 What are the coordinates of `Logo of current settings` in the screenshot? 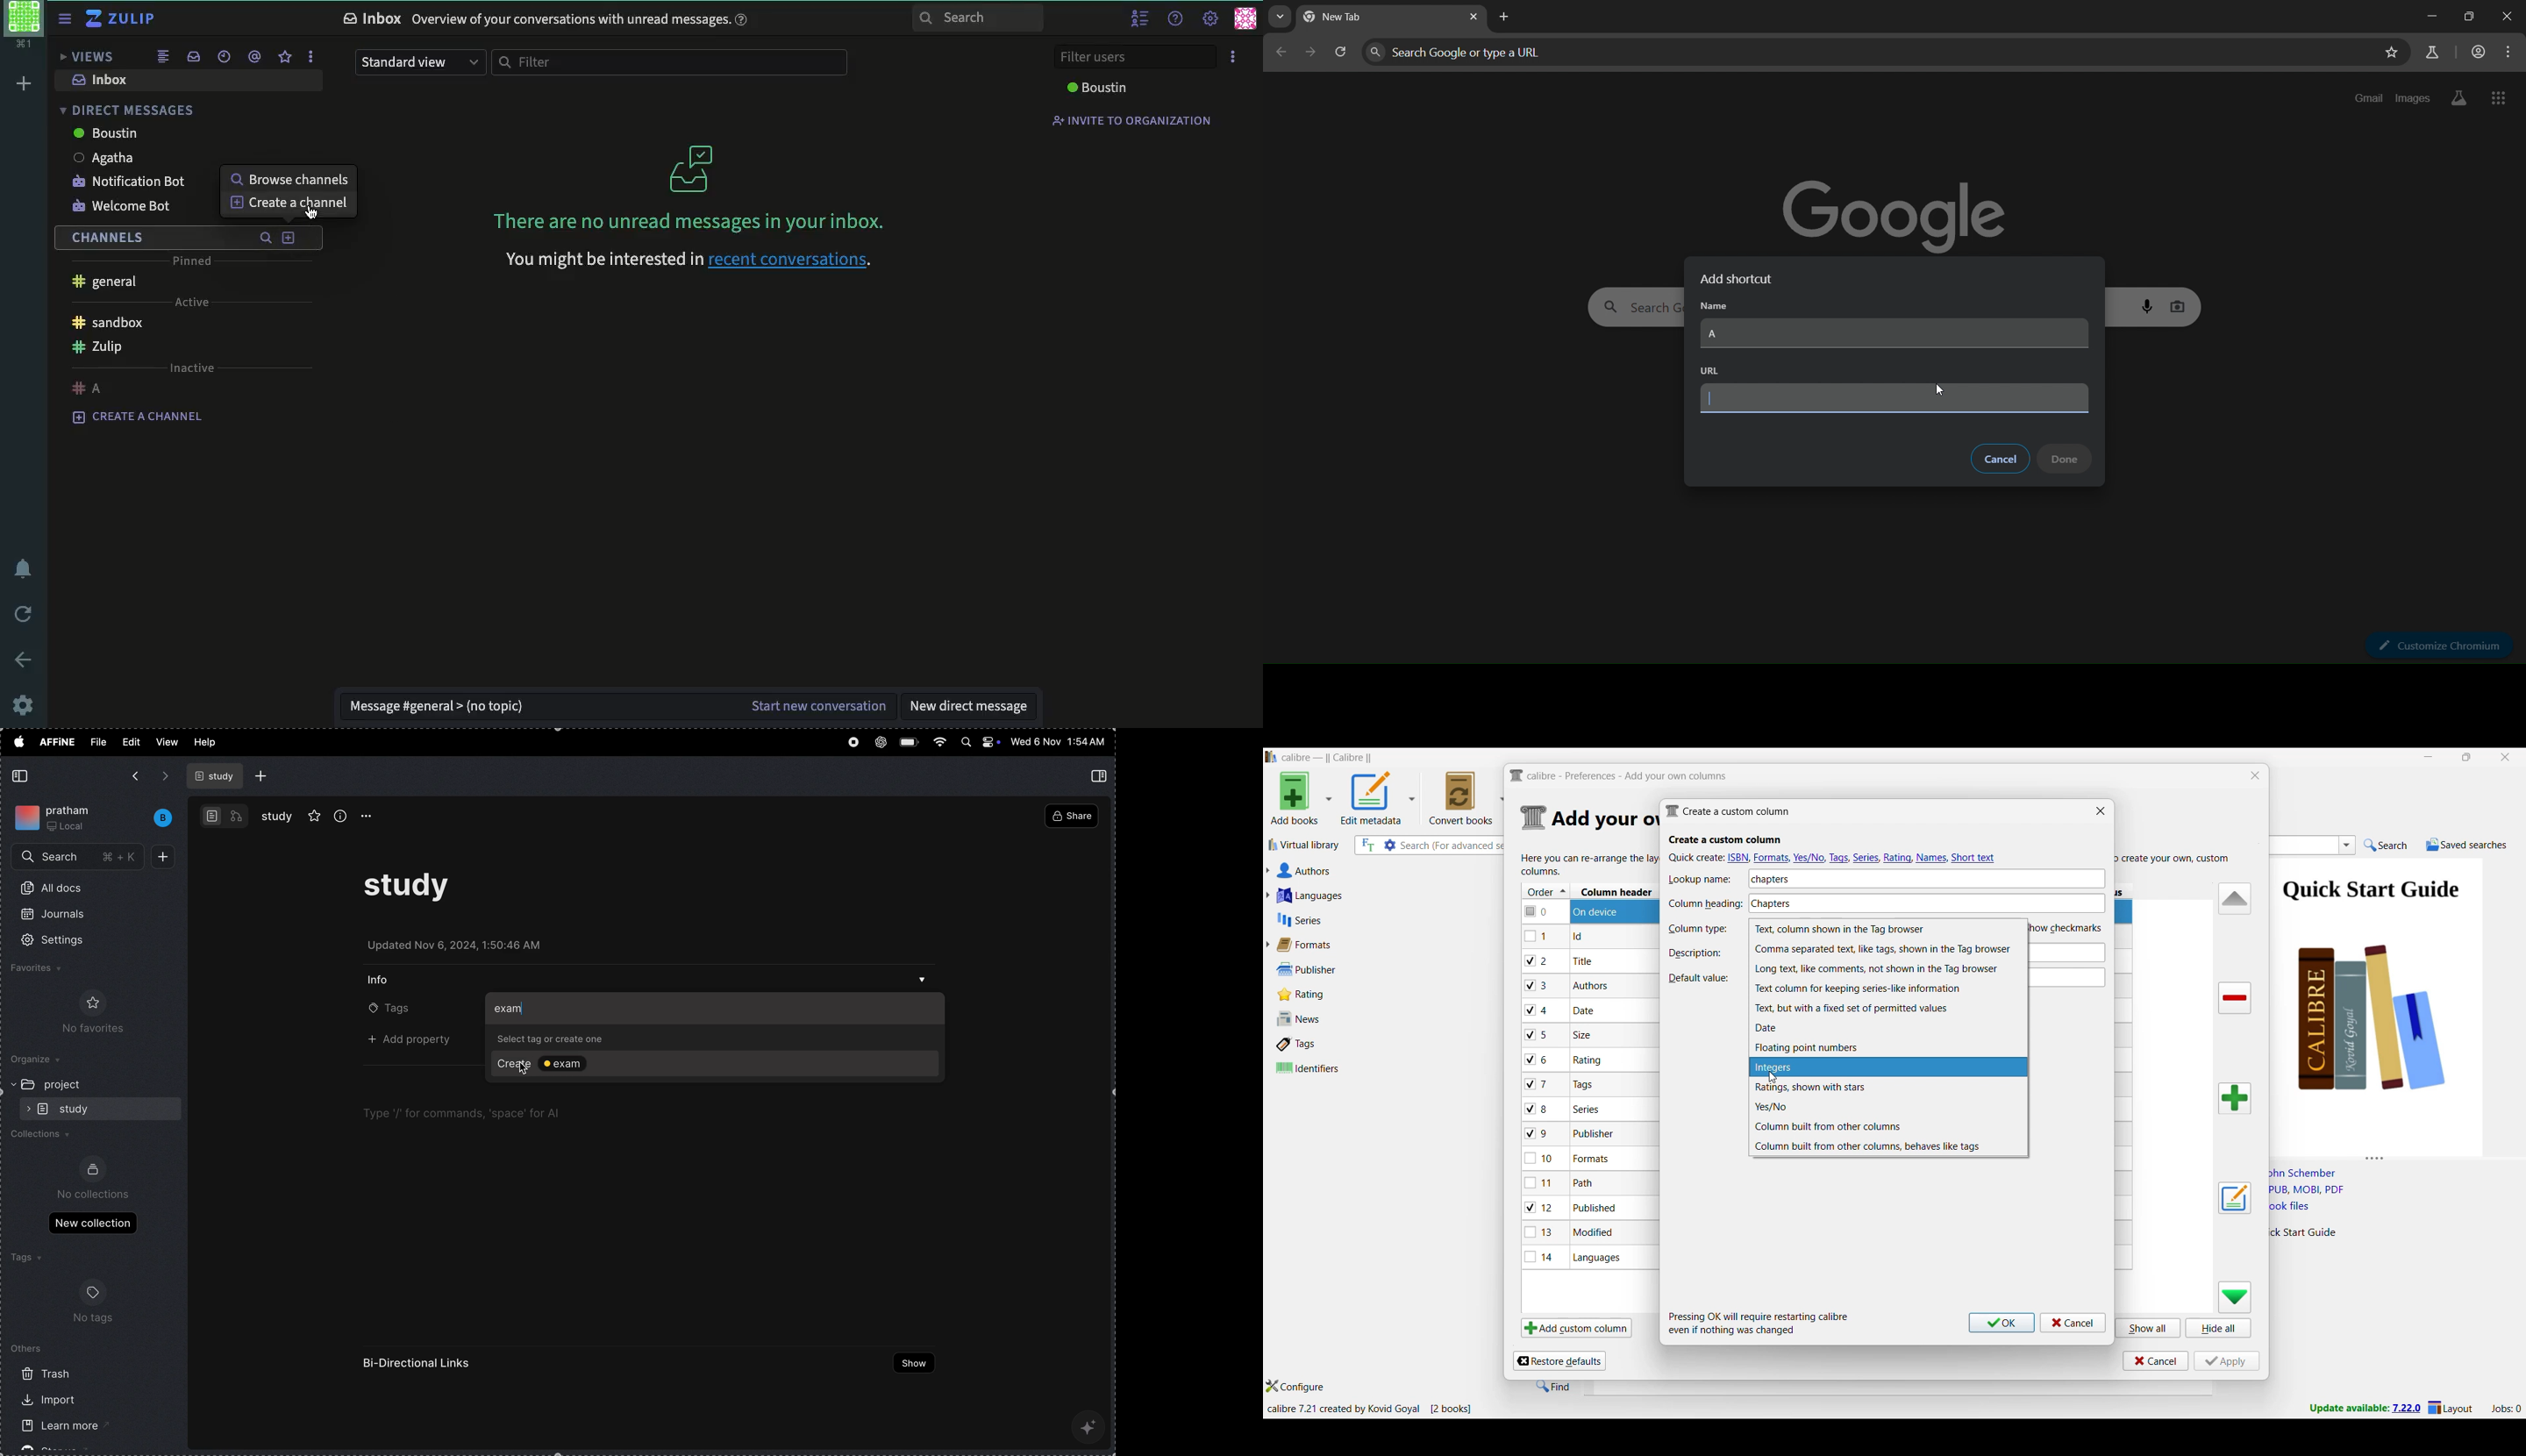 It's located at (1534, 818).